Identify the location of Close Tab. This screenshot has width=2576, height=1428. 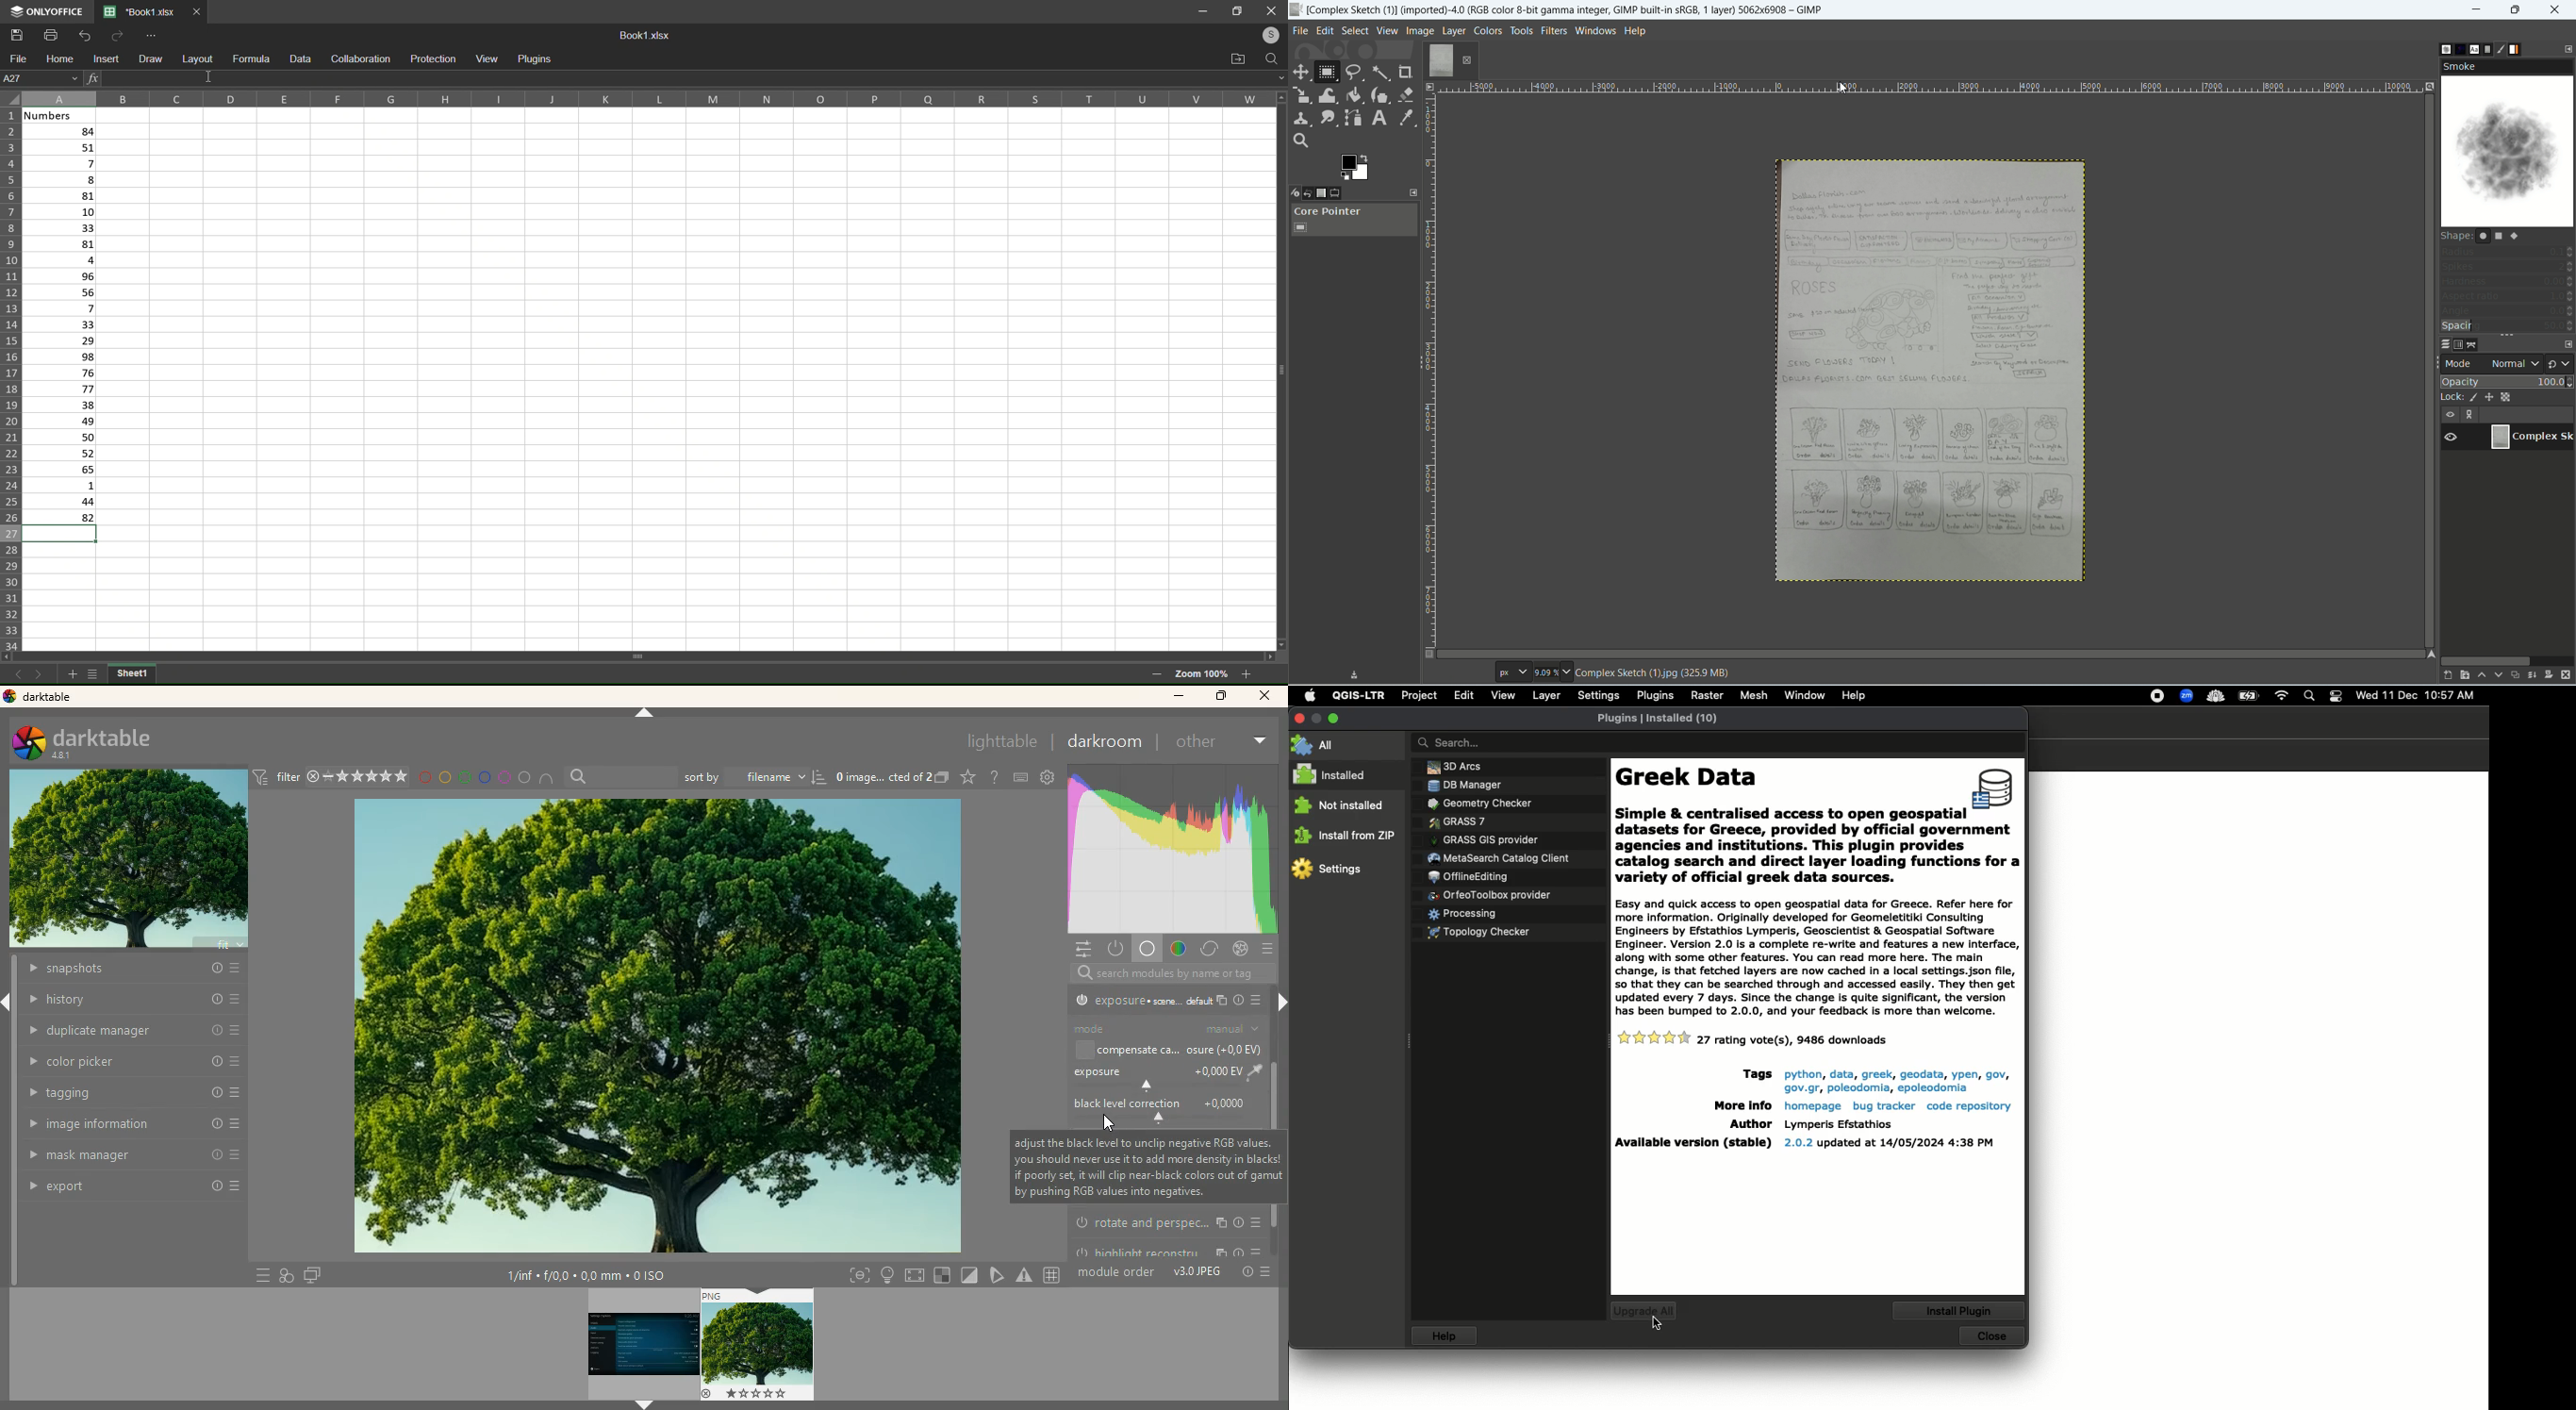
(198, 11).